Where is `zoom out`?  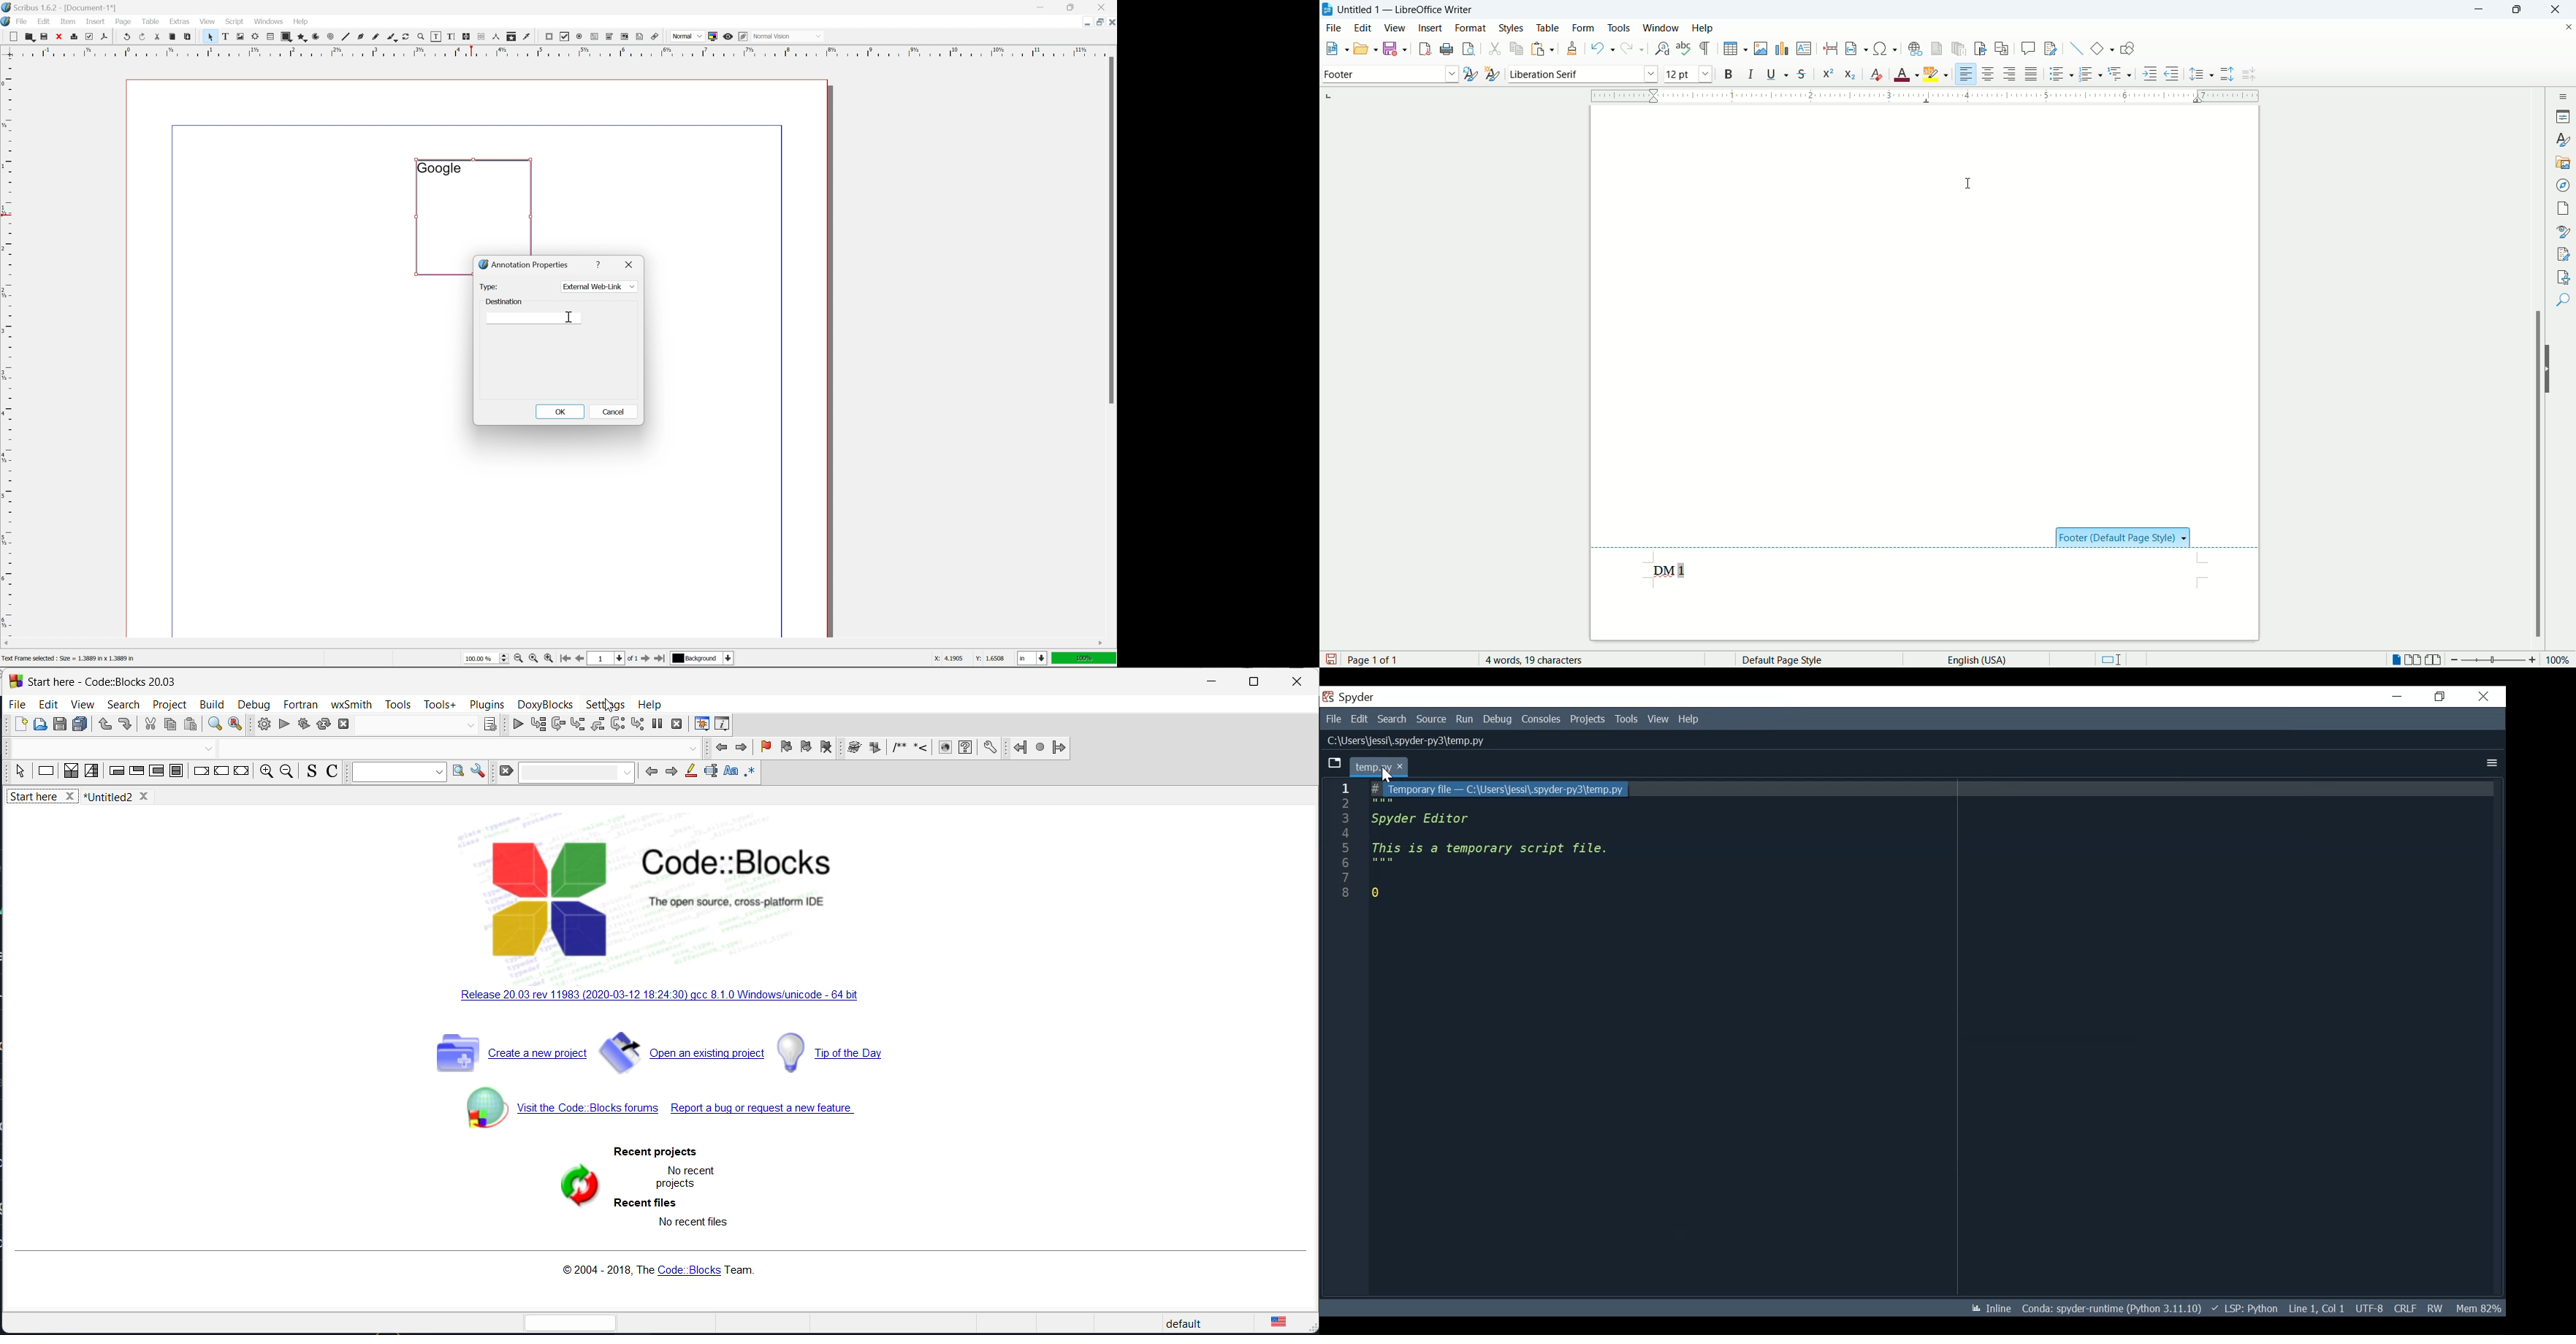 zoom out is located at coordinates (516, 660).